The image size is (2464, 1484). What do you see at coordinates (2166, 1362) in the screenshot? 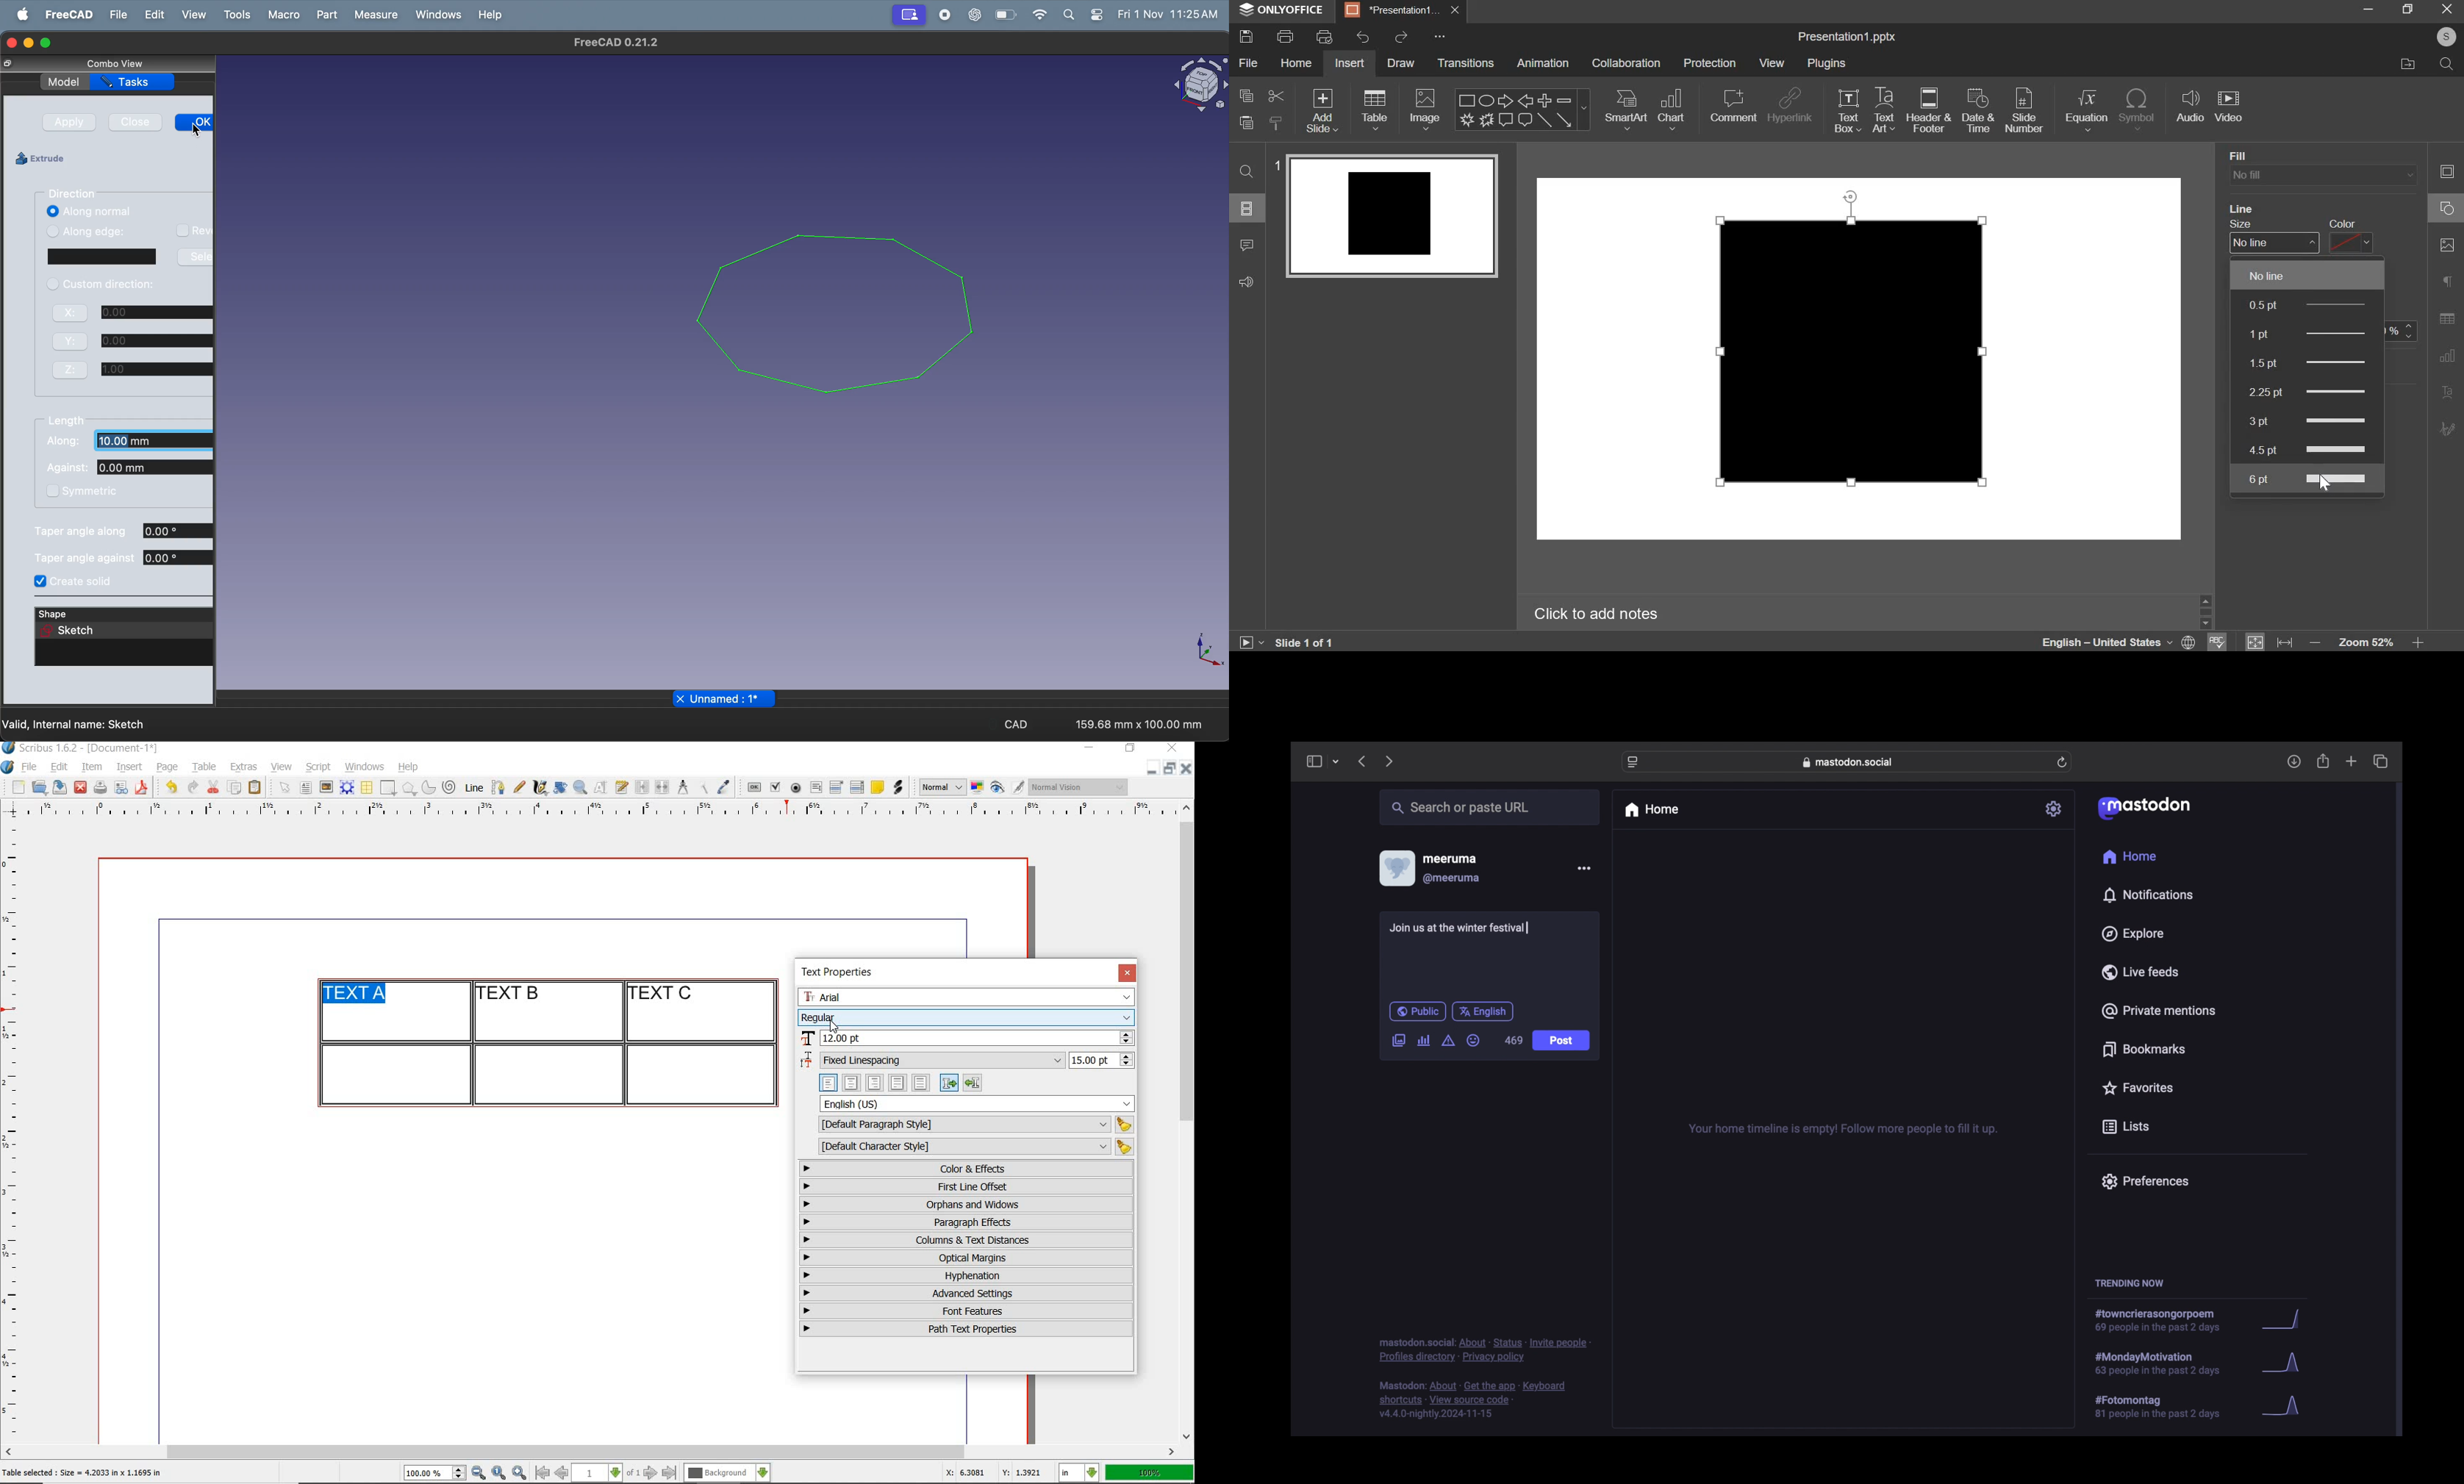
I see `hashtag trend` at bounding box center [2166, 1362].